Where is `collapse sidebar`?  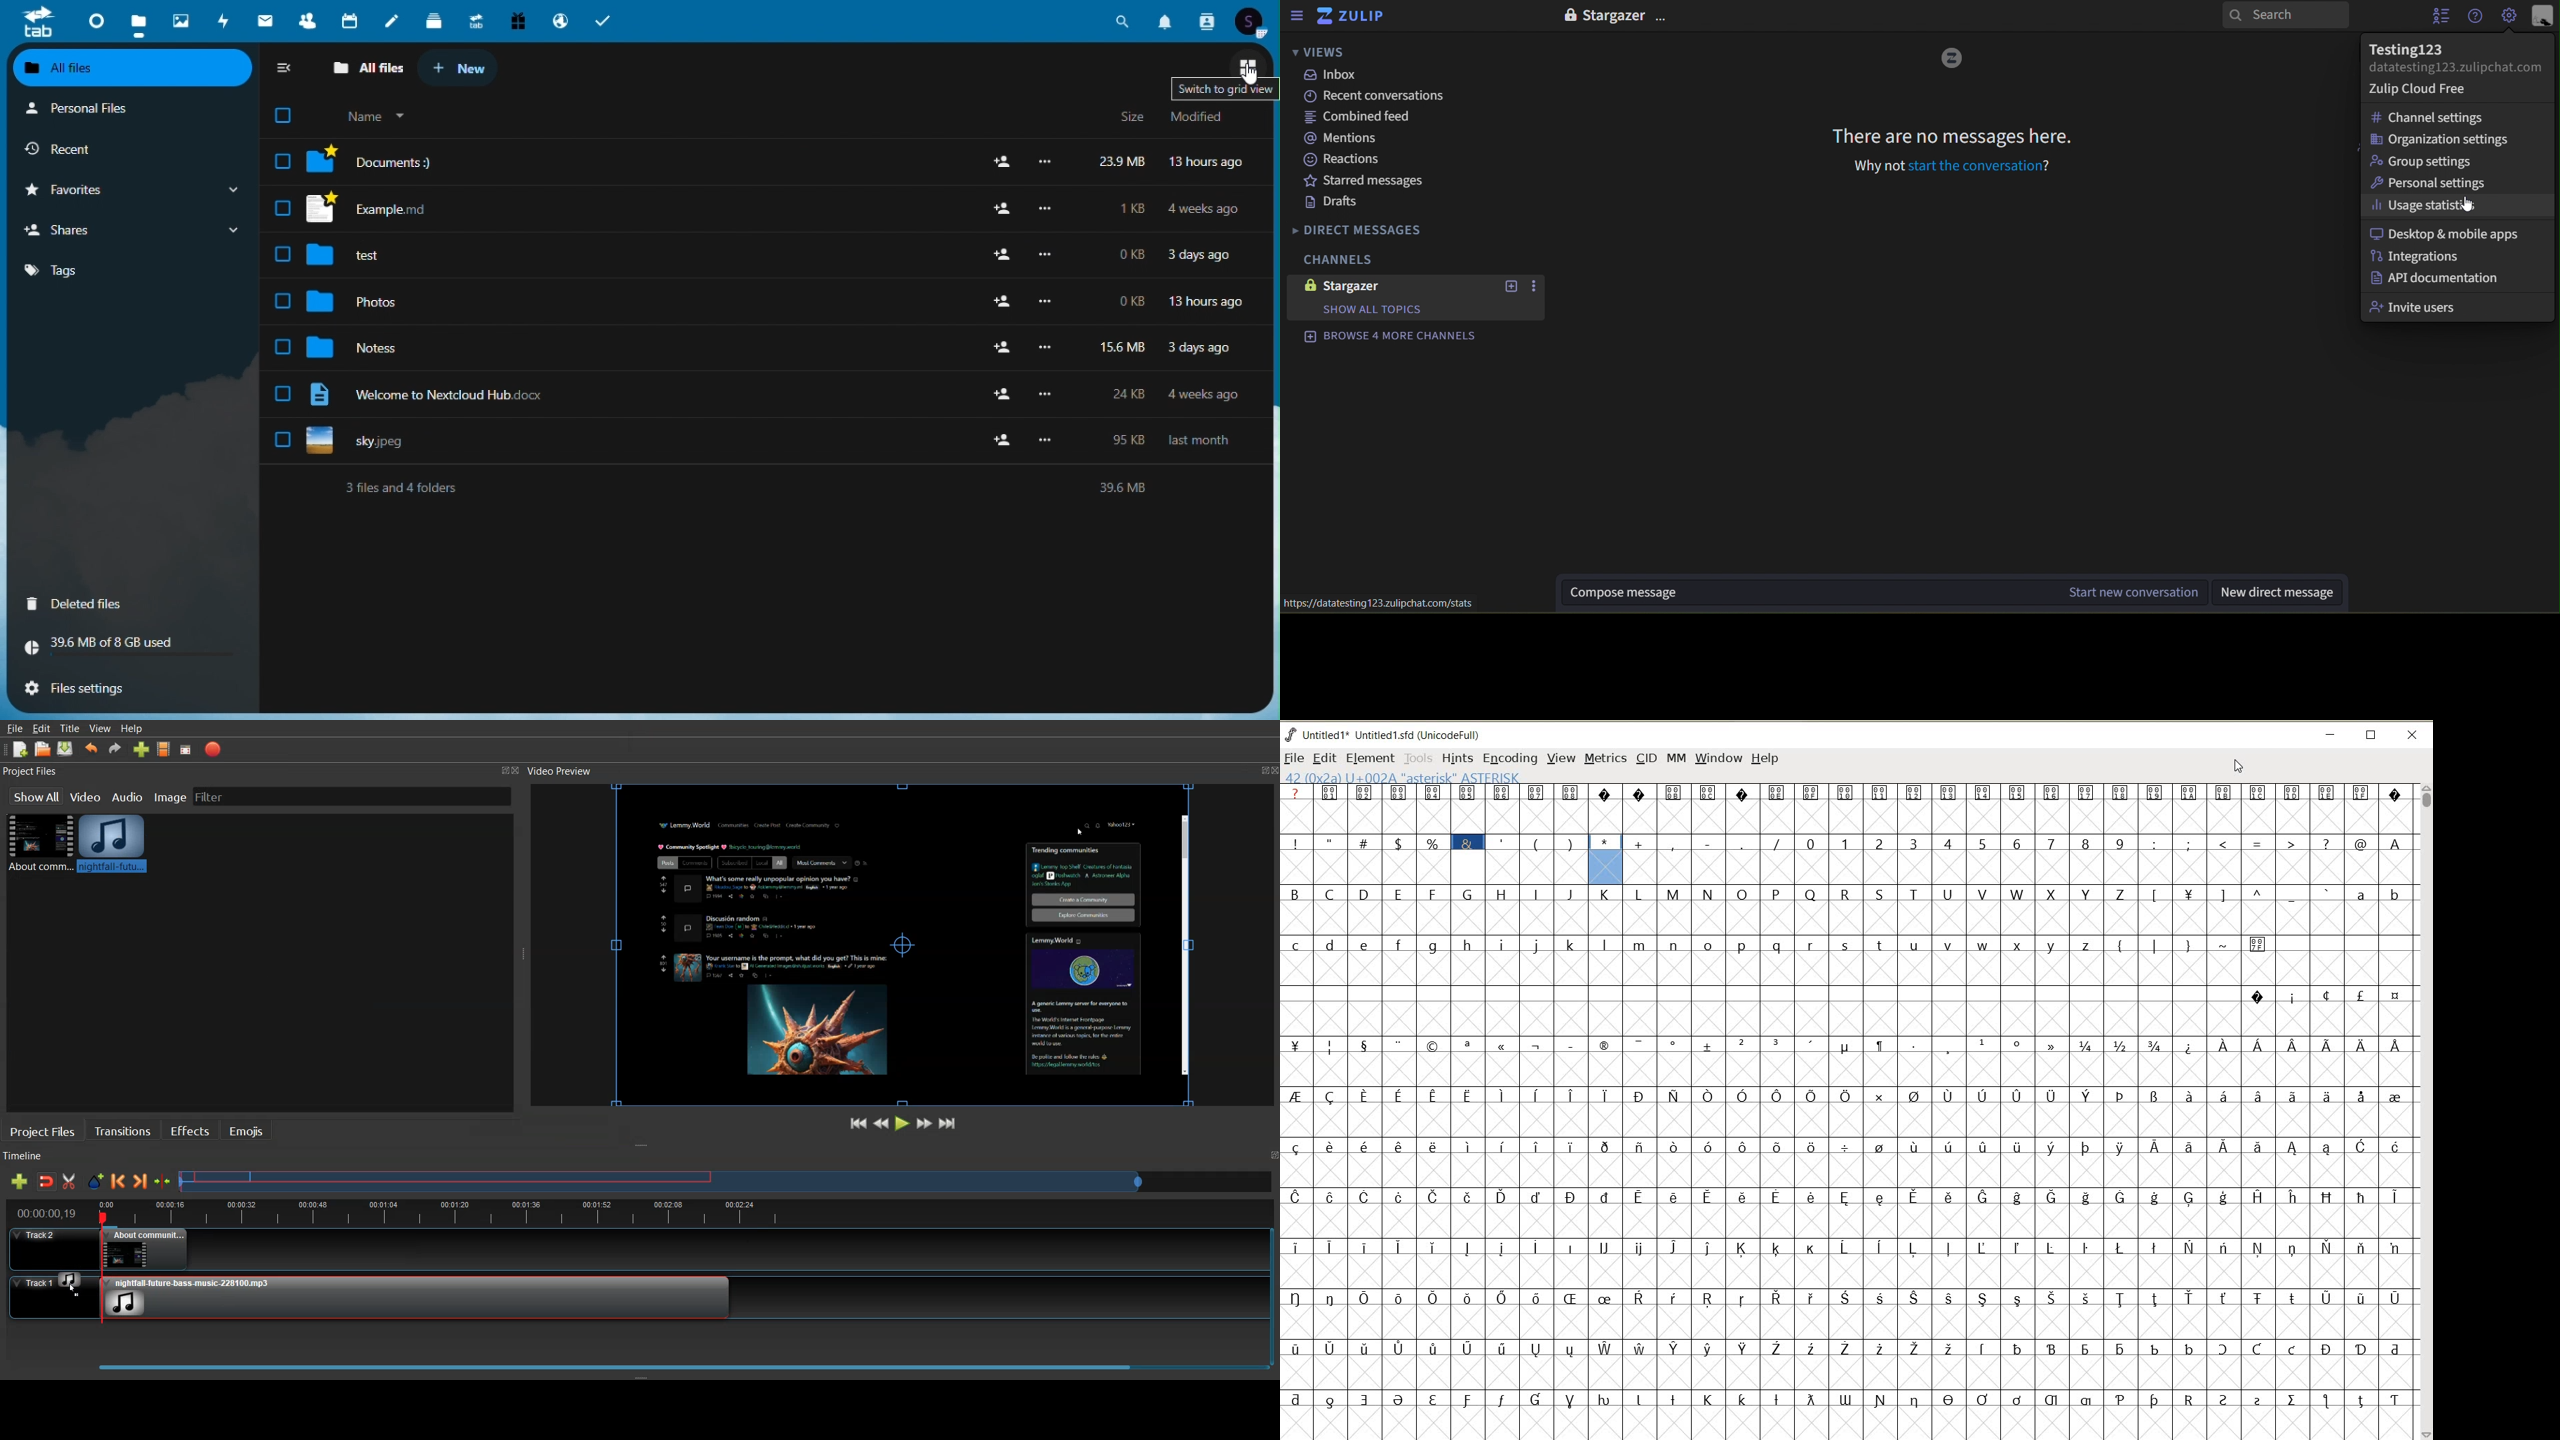
collapse sidebar is located at coordinates (286, 67).